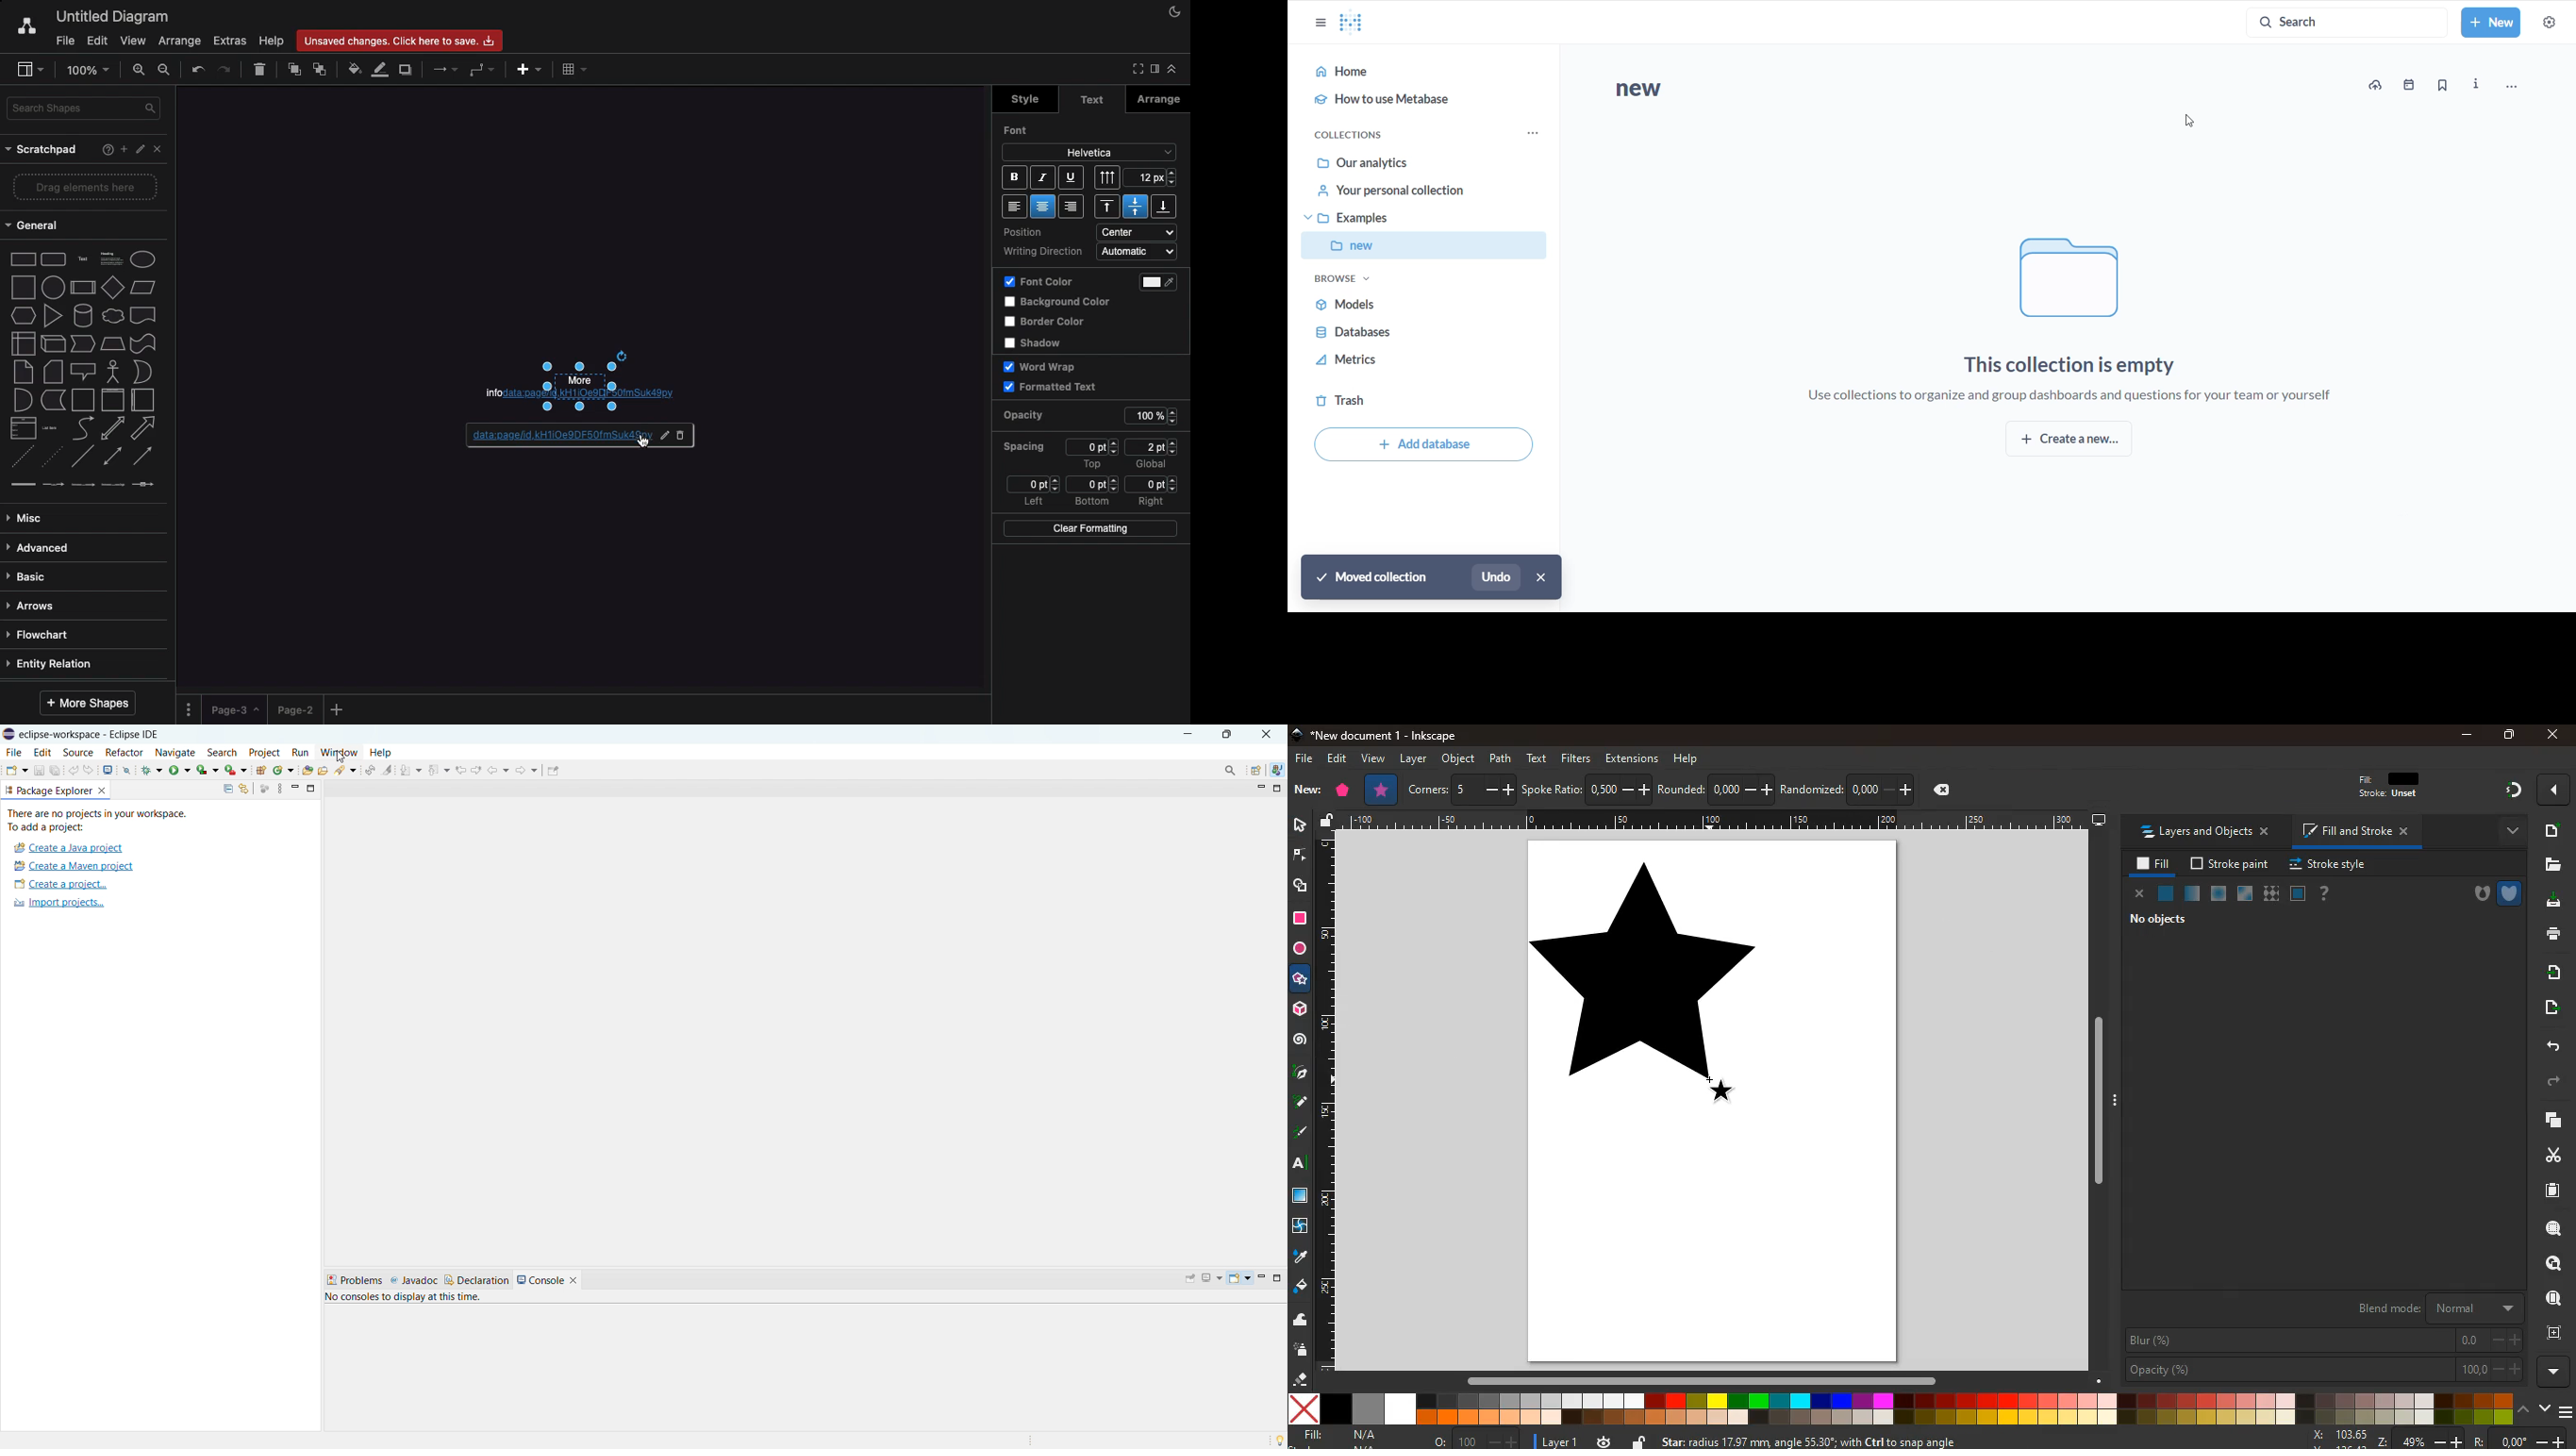 The height and width of the screenshot is (1456, 2576). I want to click on View, so click(131, 38).